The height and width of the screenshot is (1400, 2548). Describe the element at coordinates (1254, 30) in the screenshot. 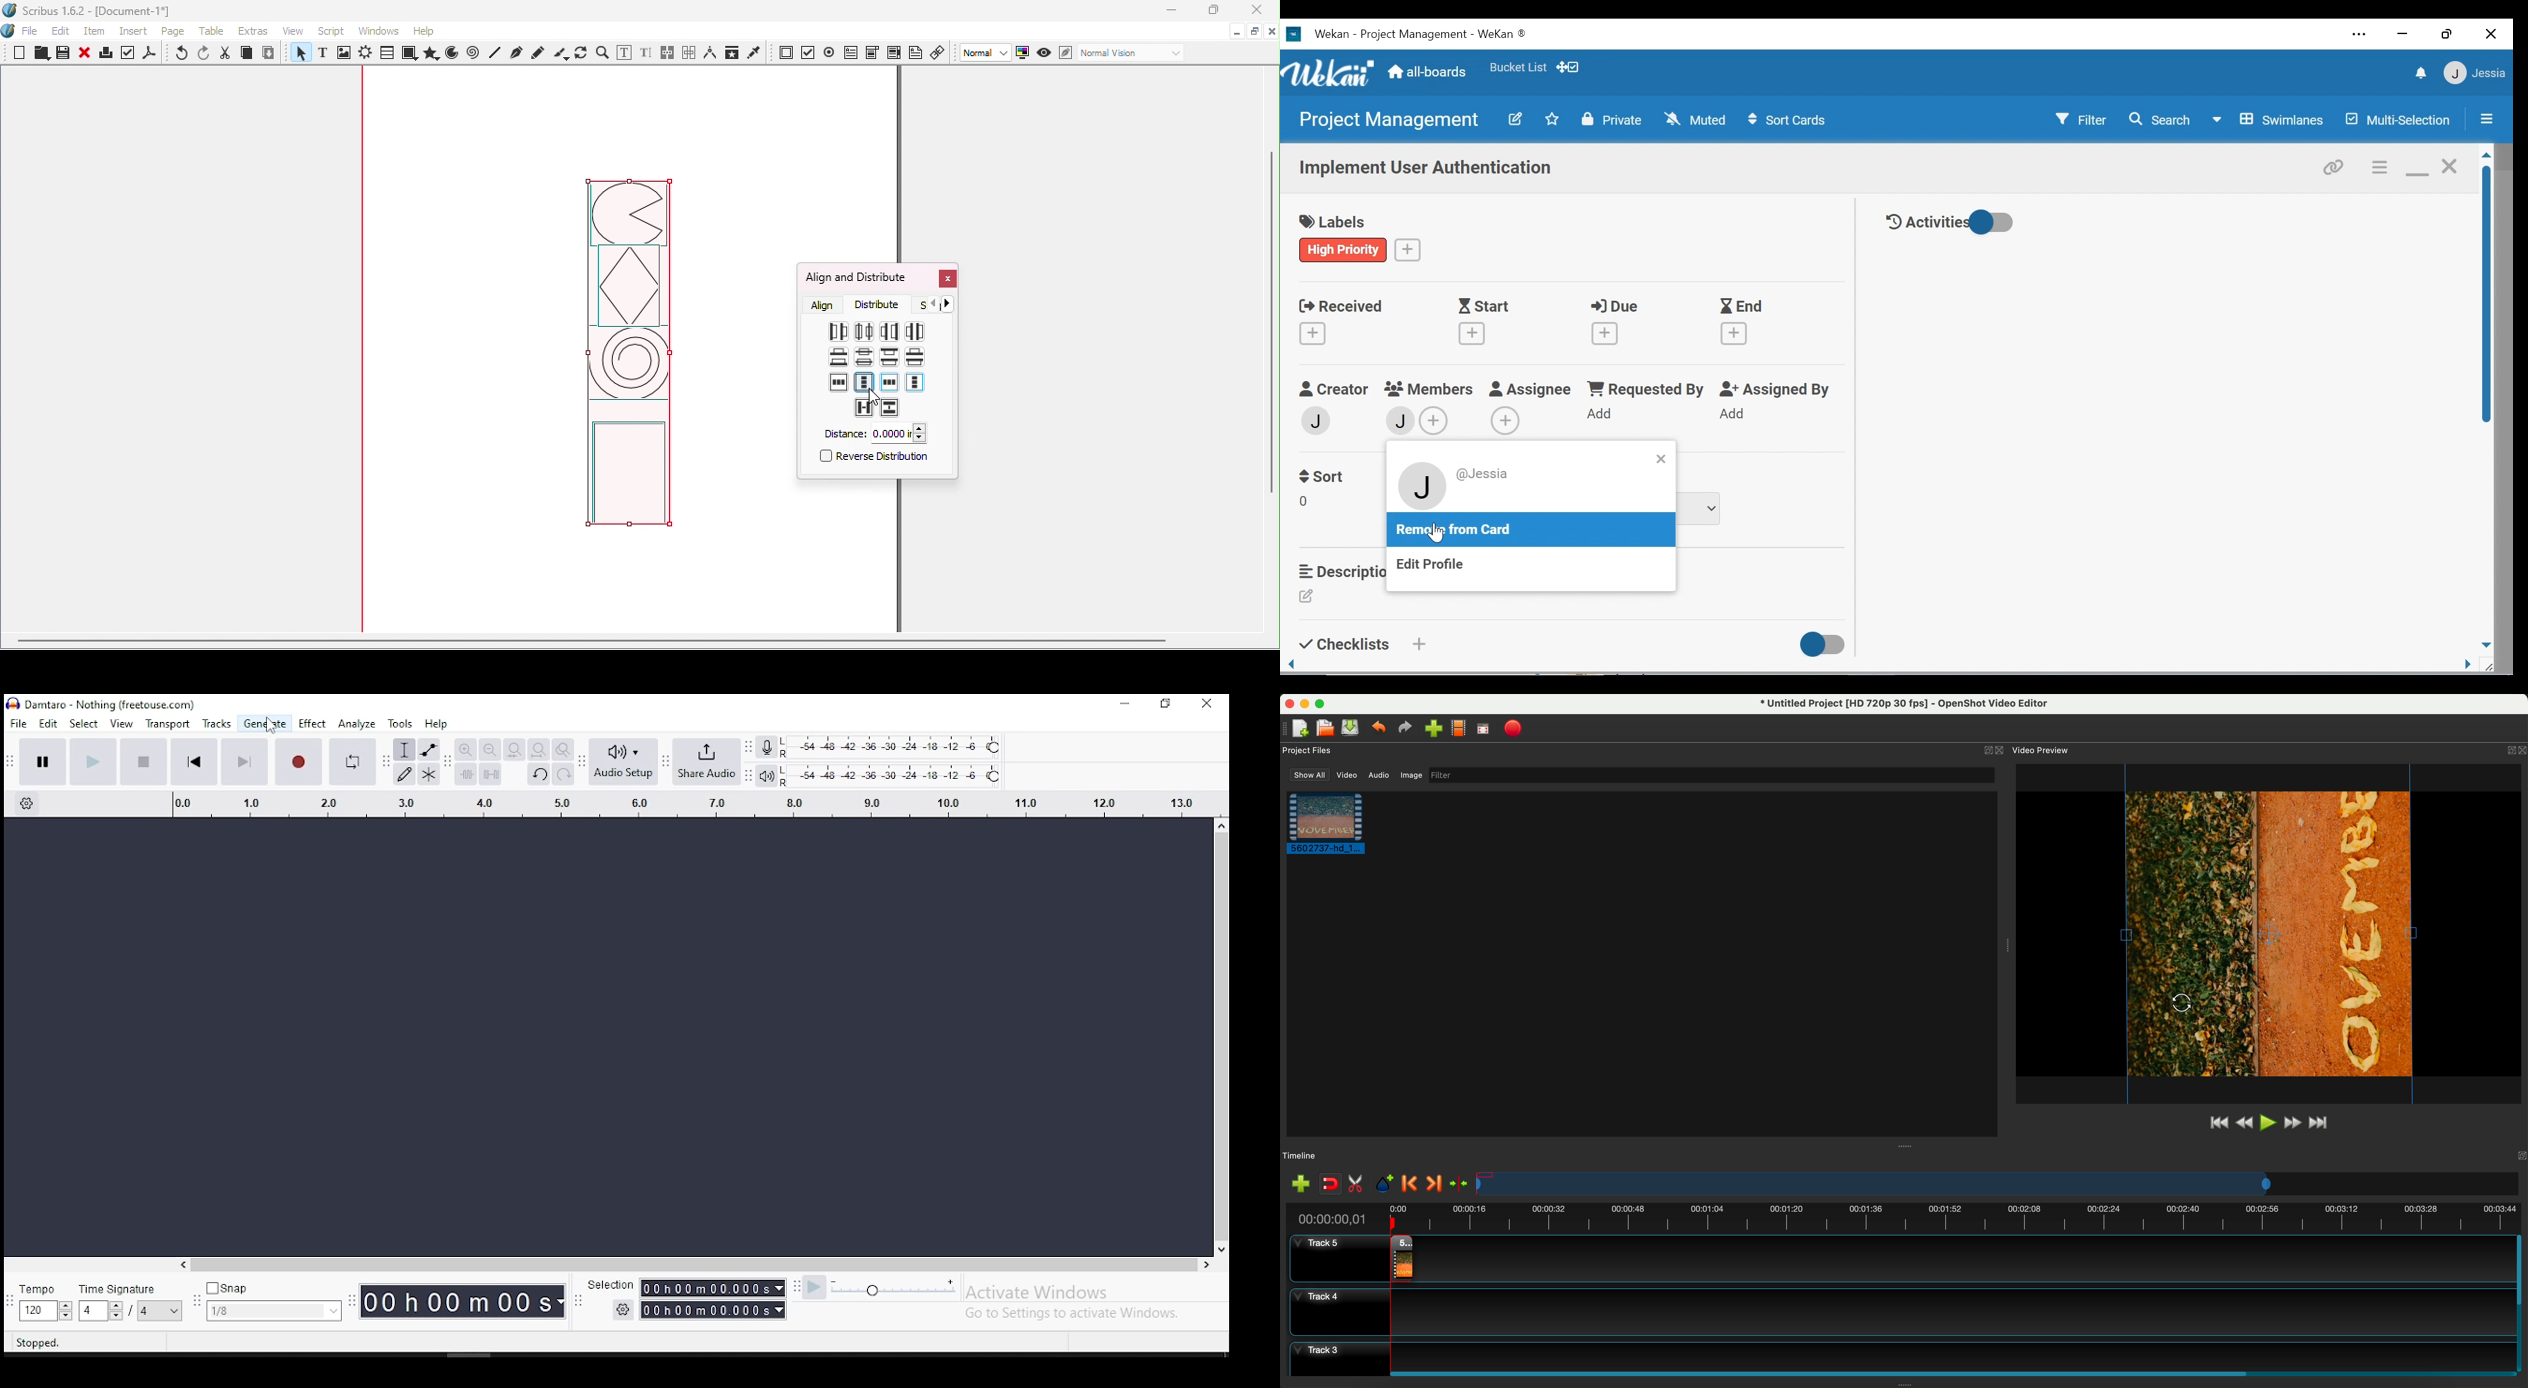

I see `Maximize` at that location.